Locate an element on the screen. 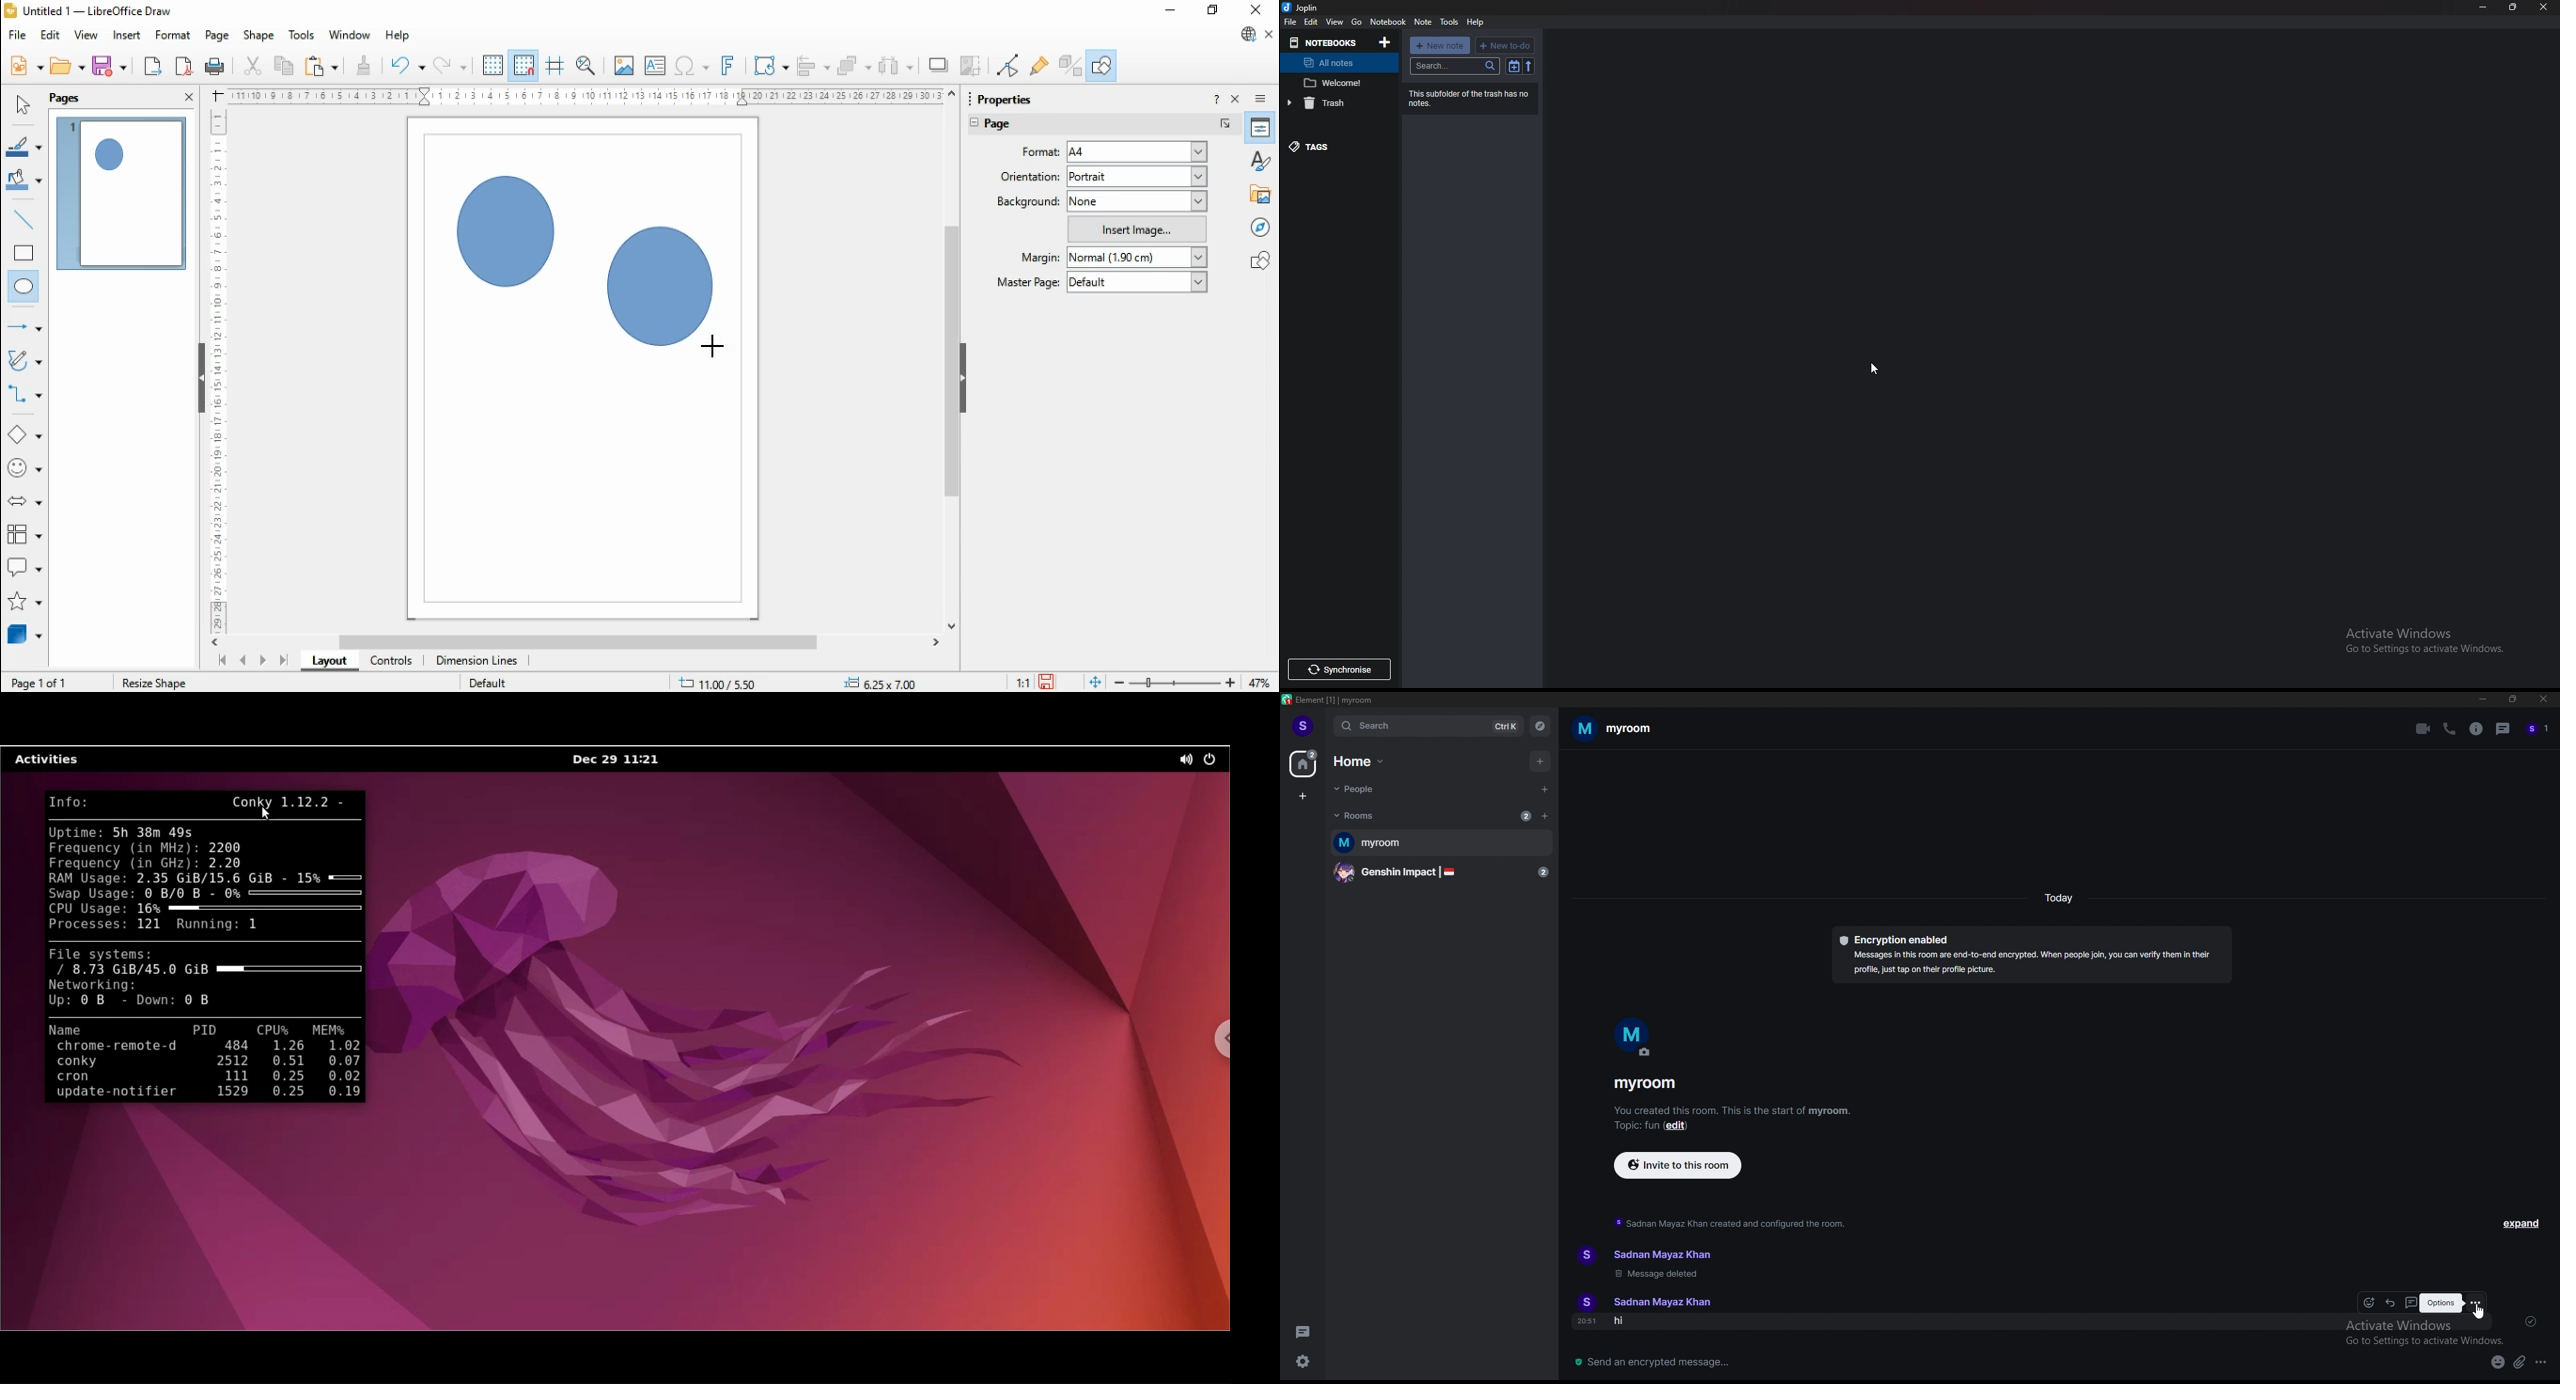  insert fontwork text is located at coordinates (728, 65).